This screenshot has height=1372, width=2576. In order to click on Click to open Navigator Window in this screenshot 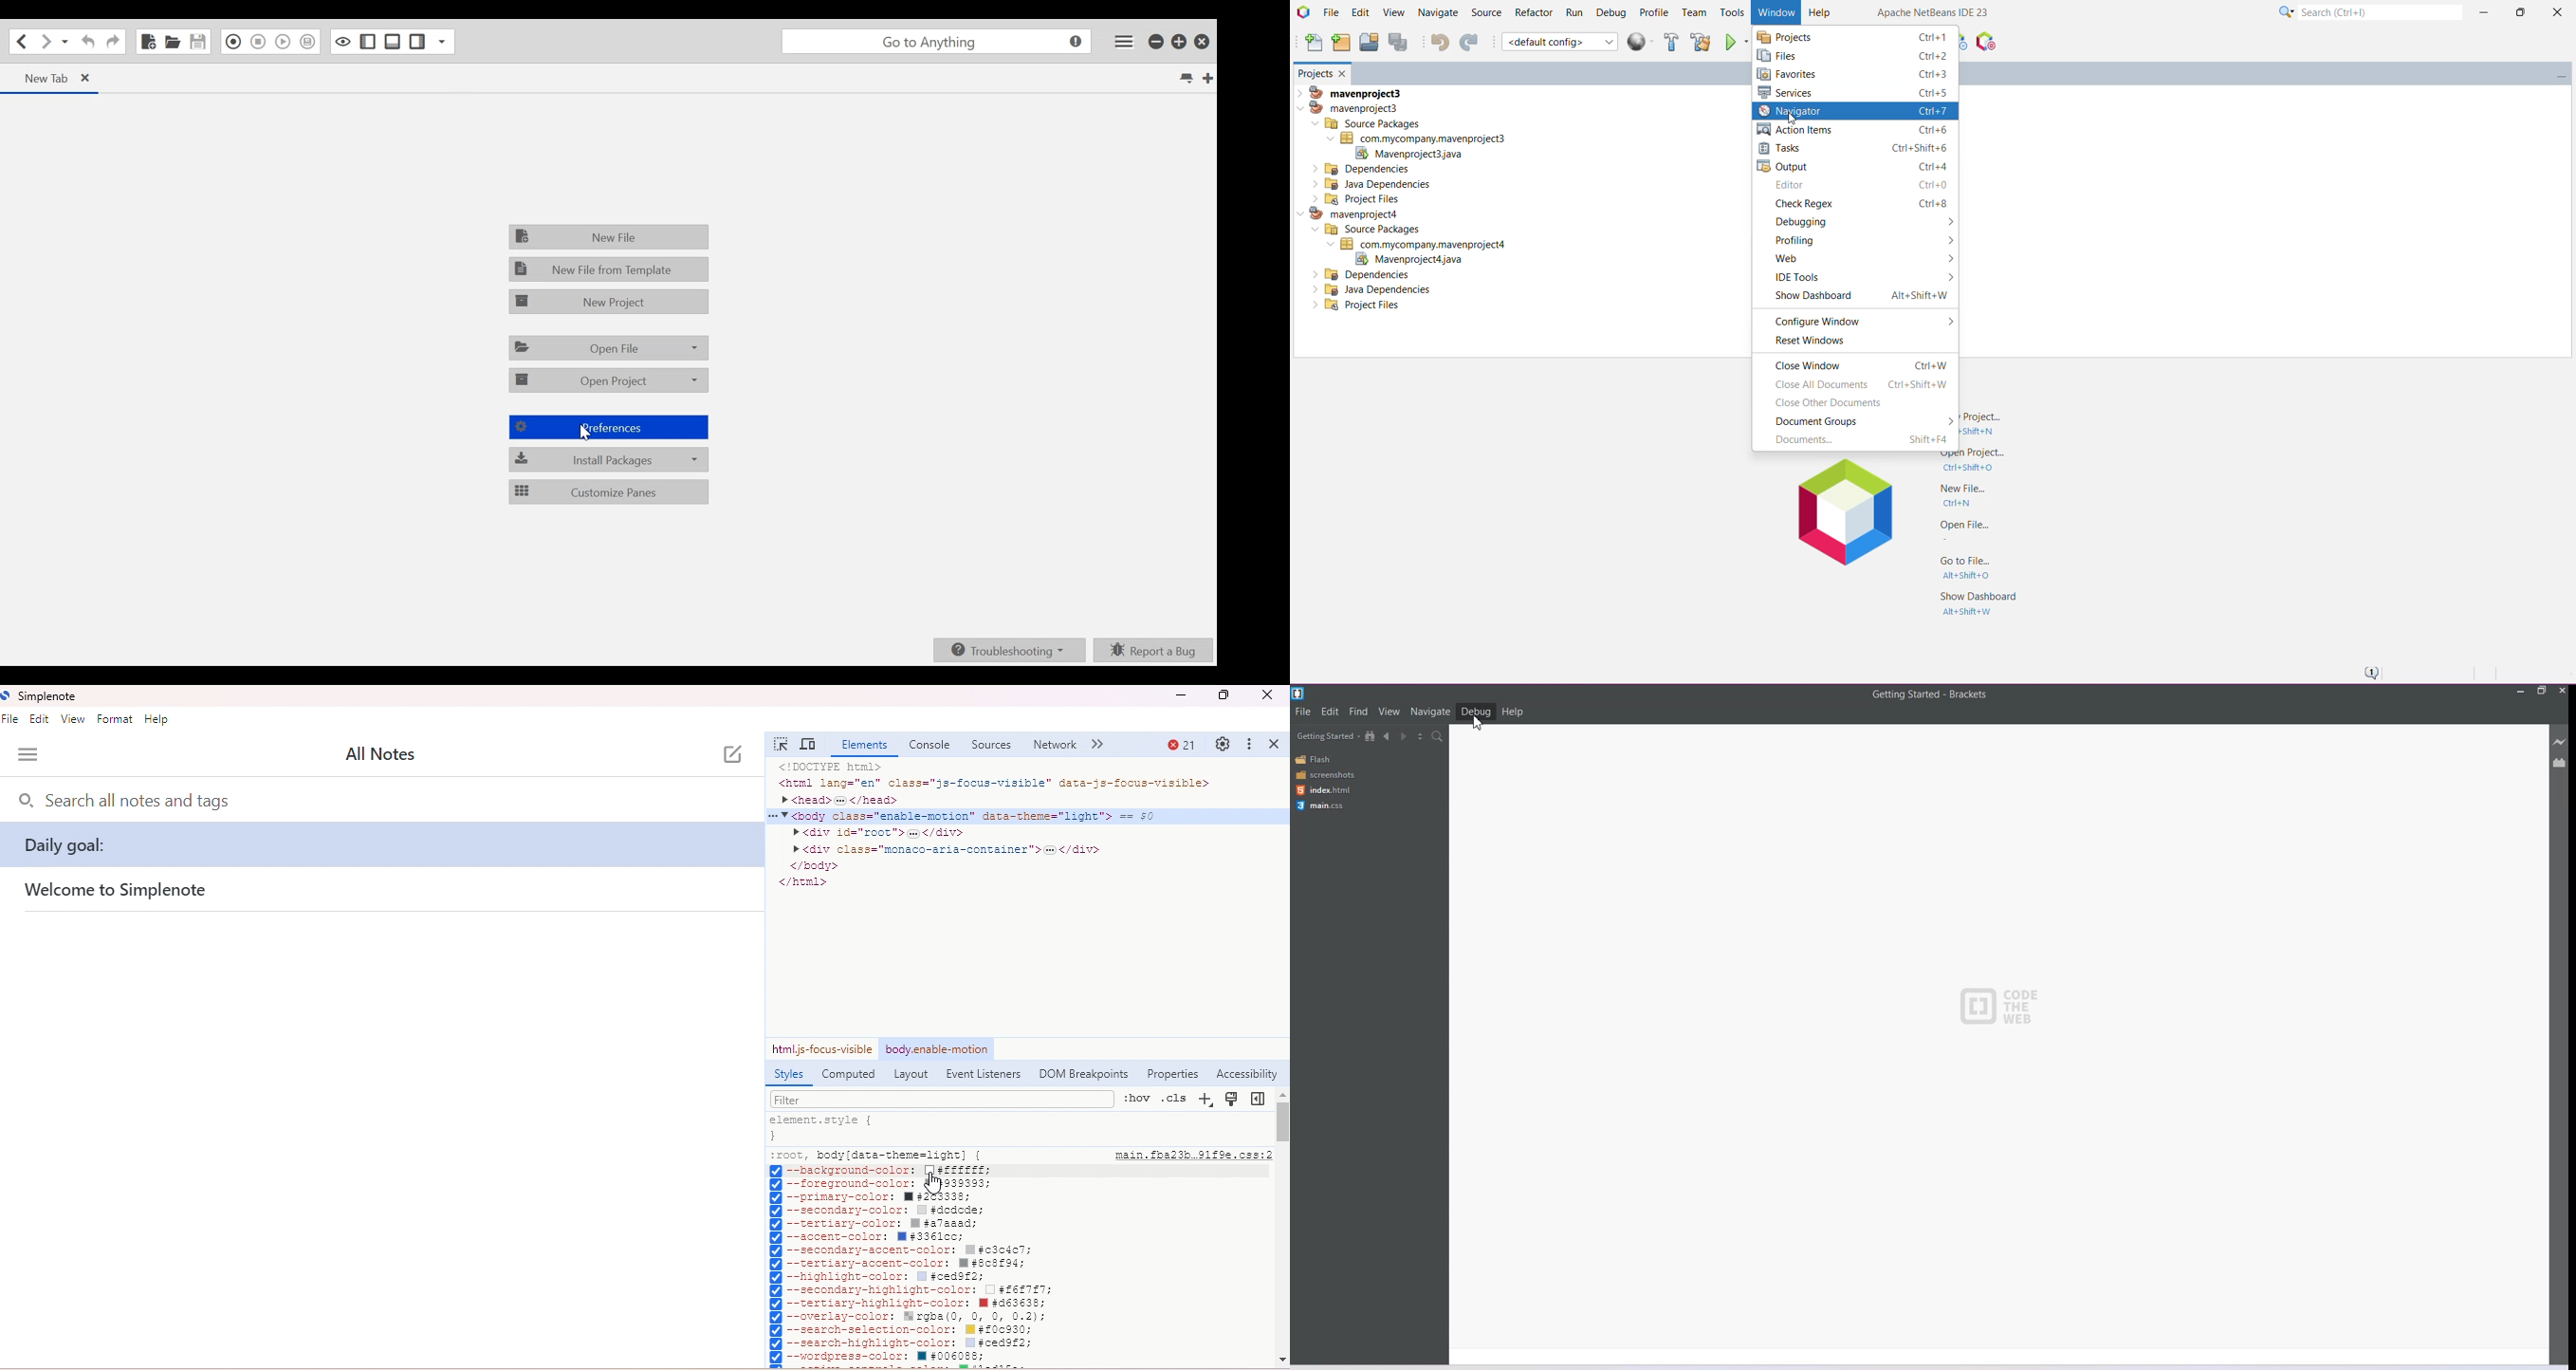, I will do `click(1855, 111)`.